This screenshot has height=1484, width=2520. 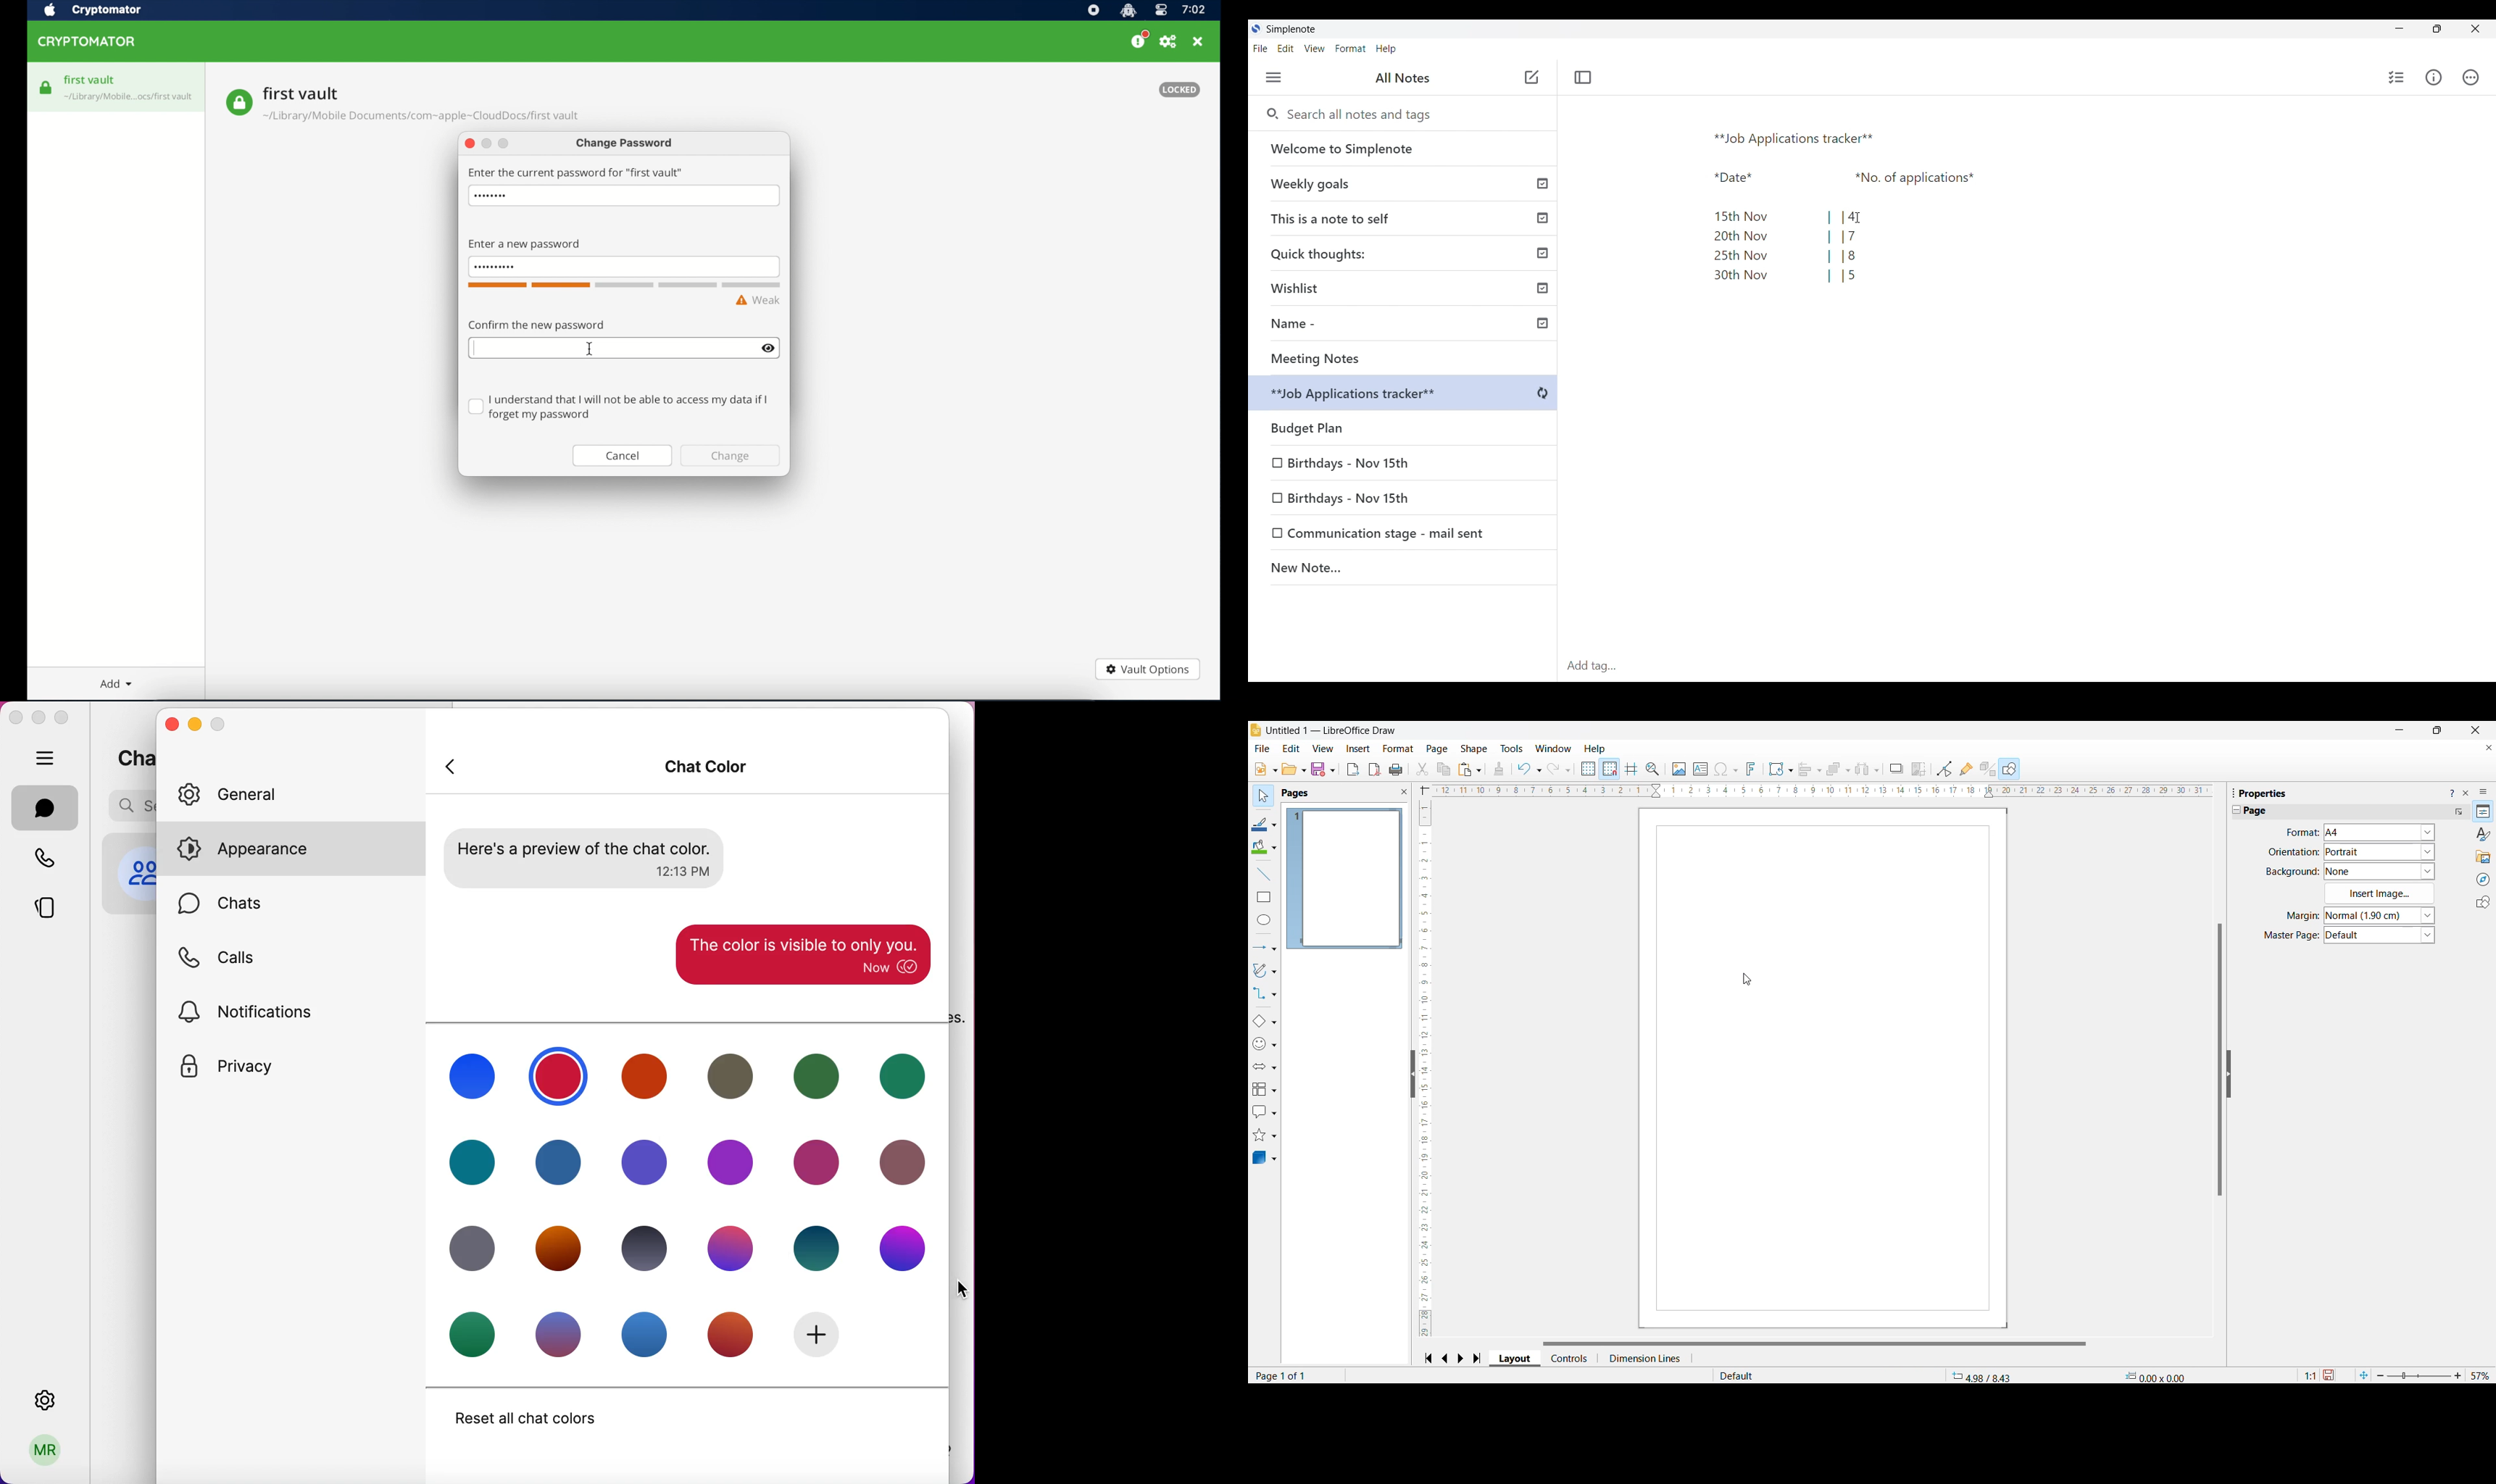 What do you see at coordinates (602, 1336) in the screenshot?
I see `chat colors` at bounding box center [602, 1336].